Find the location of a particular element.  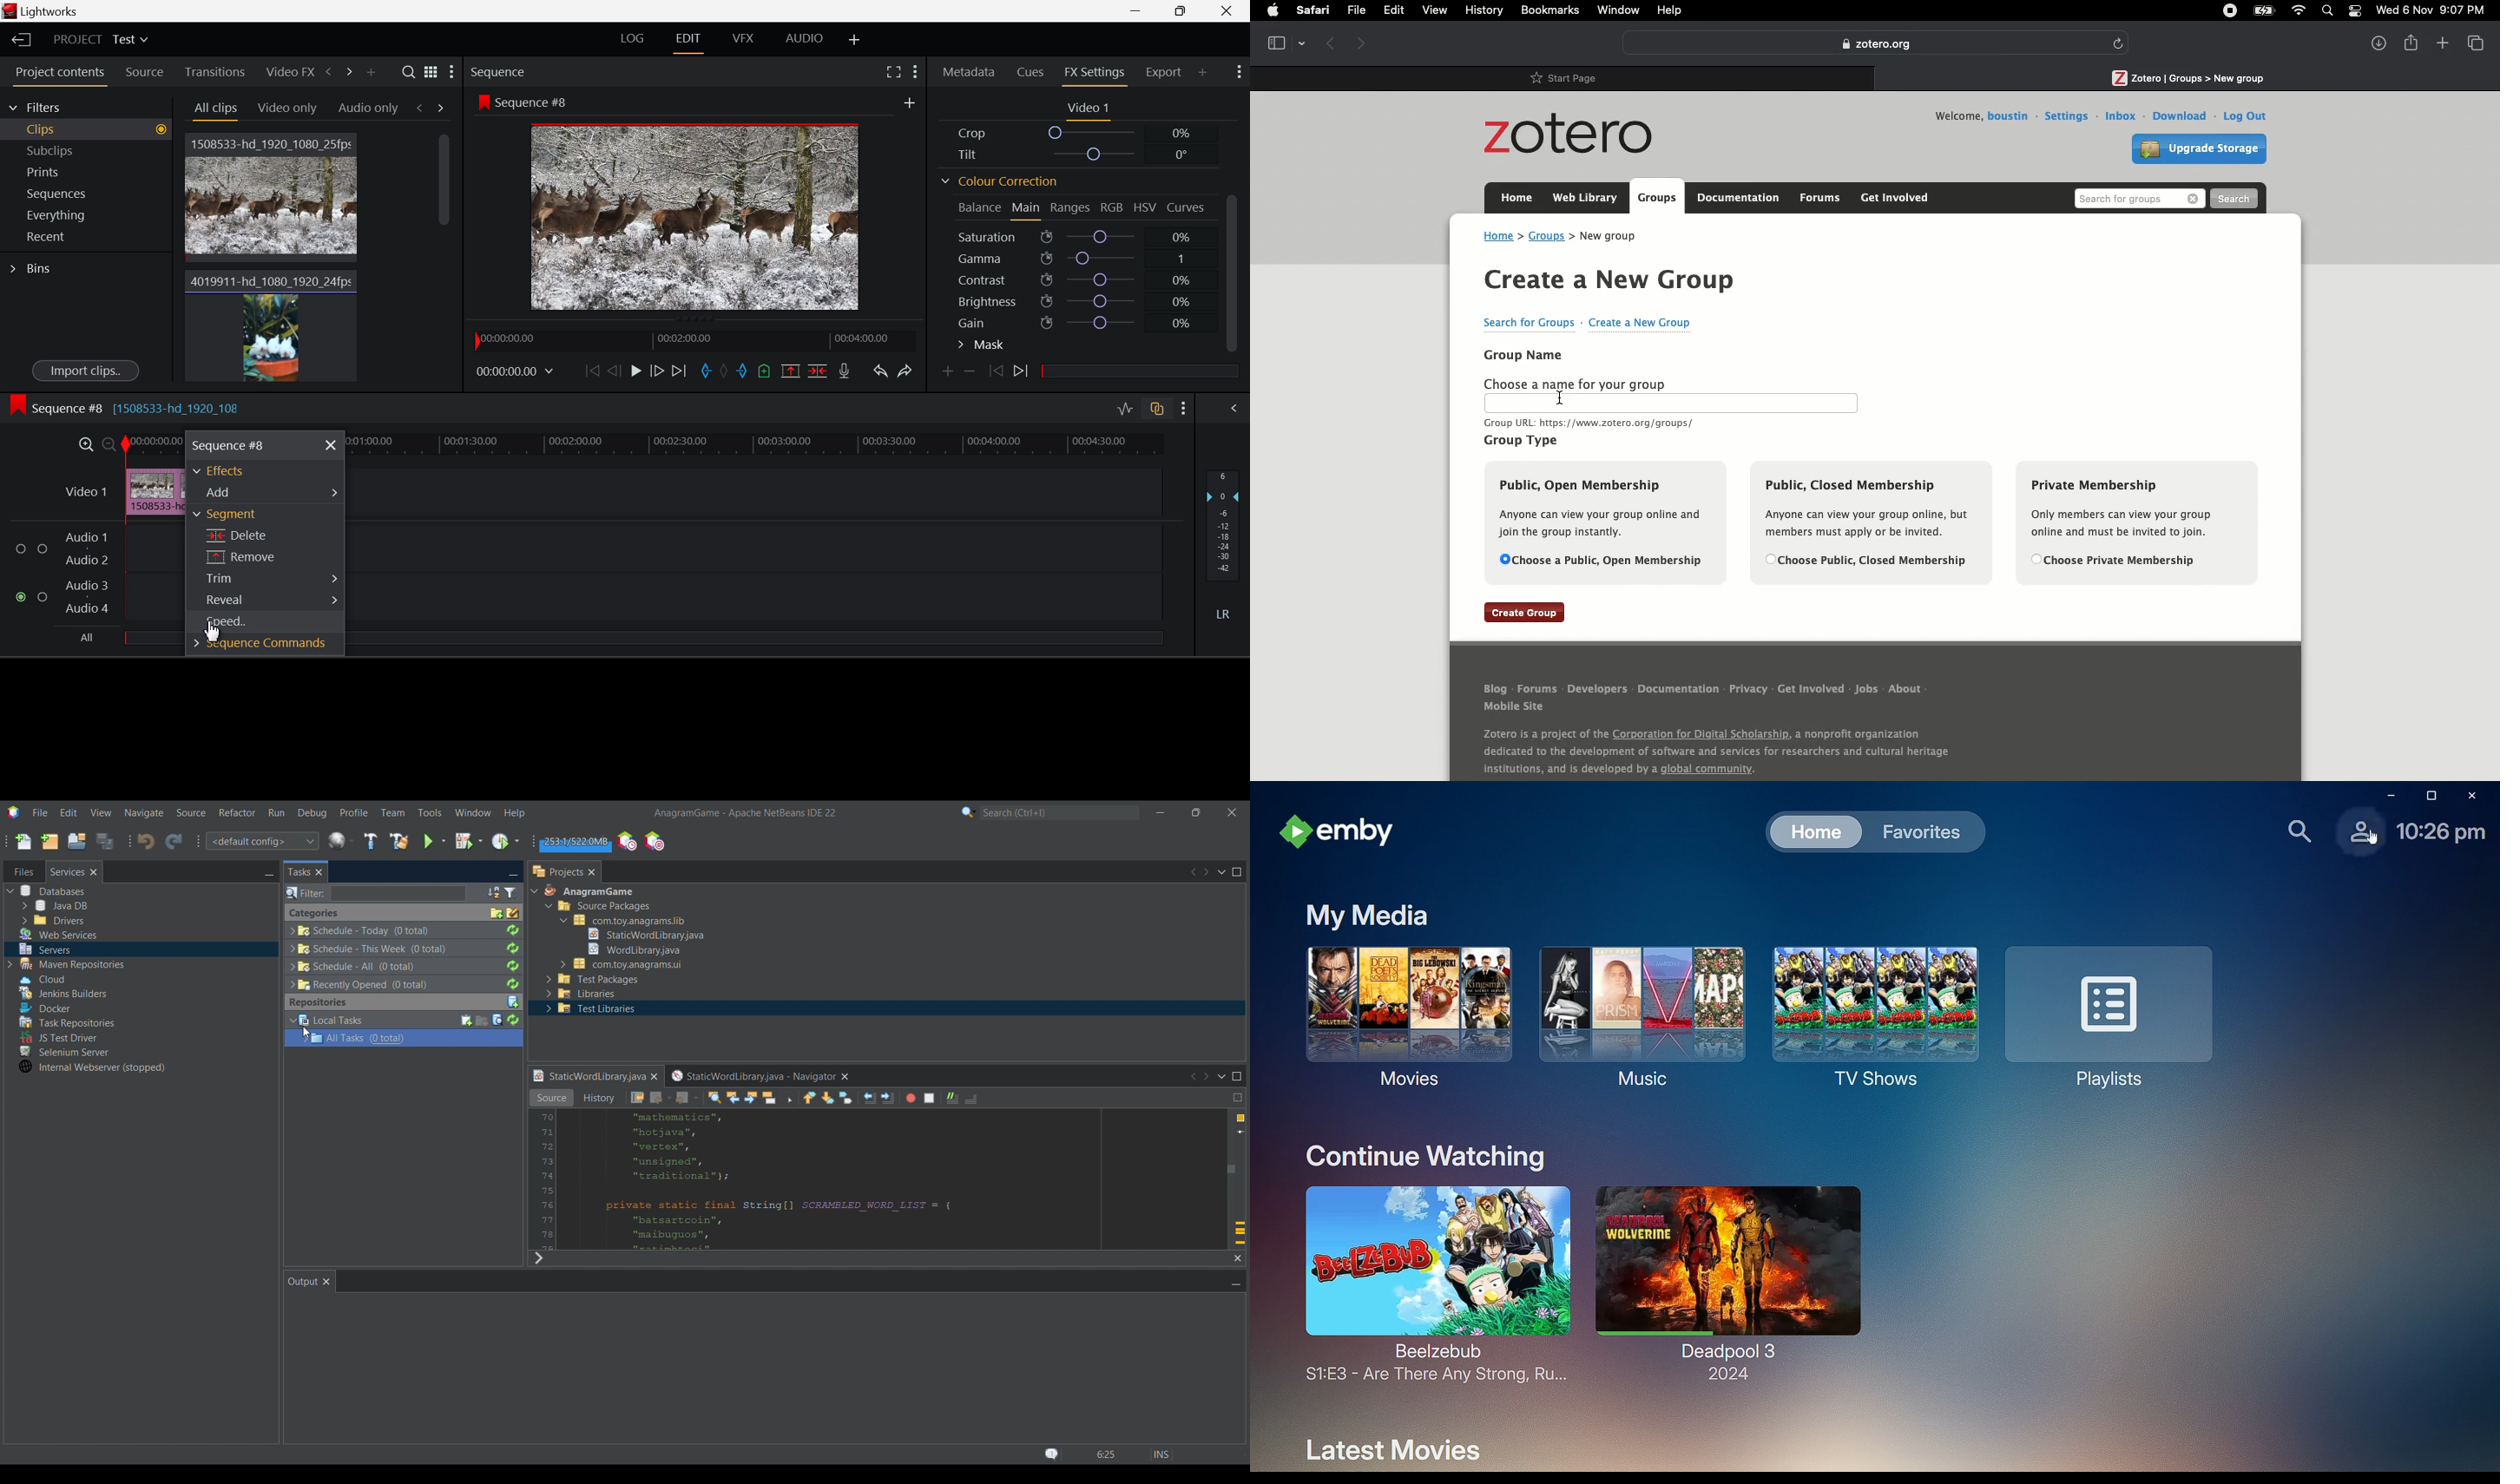

Full Screen is located at coordinates (893, 74).